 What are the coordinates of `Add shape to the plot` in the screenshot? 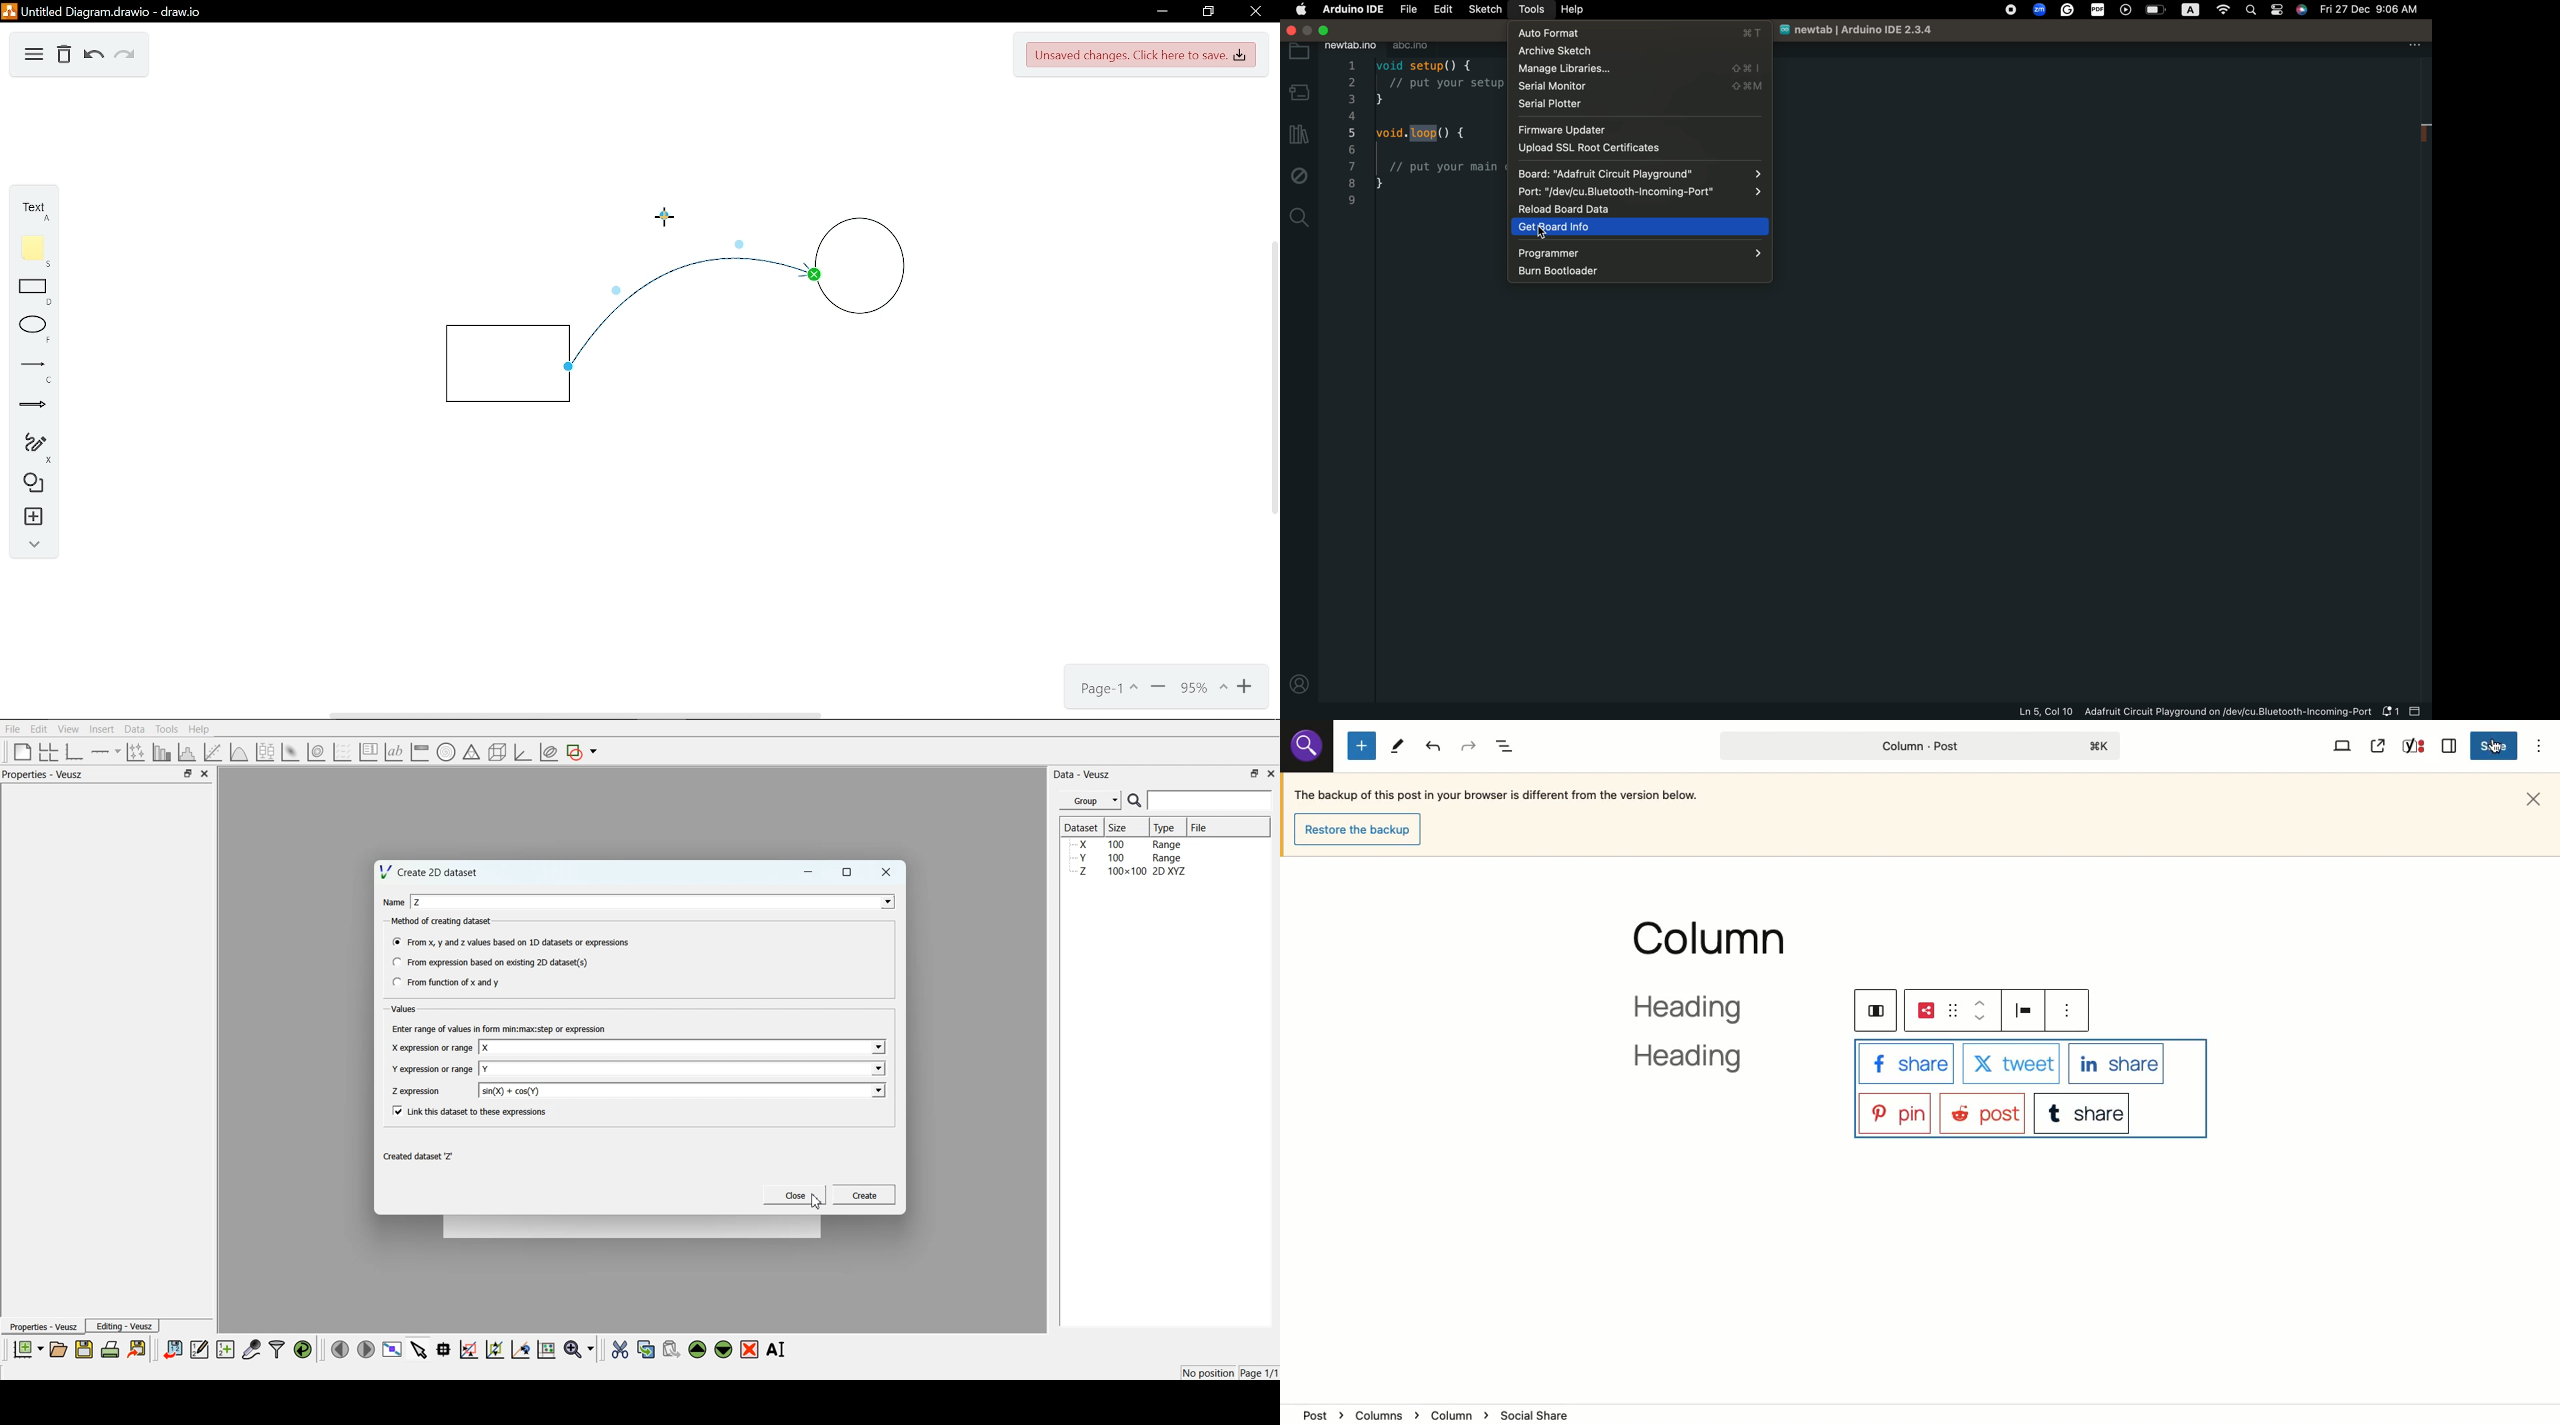 It's located at (581, 752).